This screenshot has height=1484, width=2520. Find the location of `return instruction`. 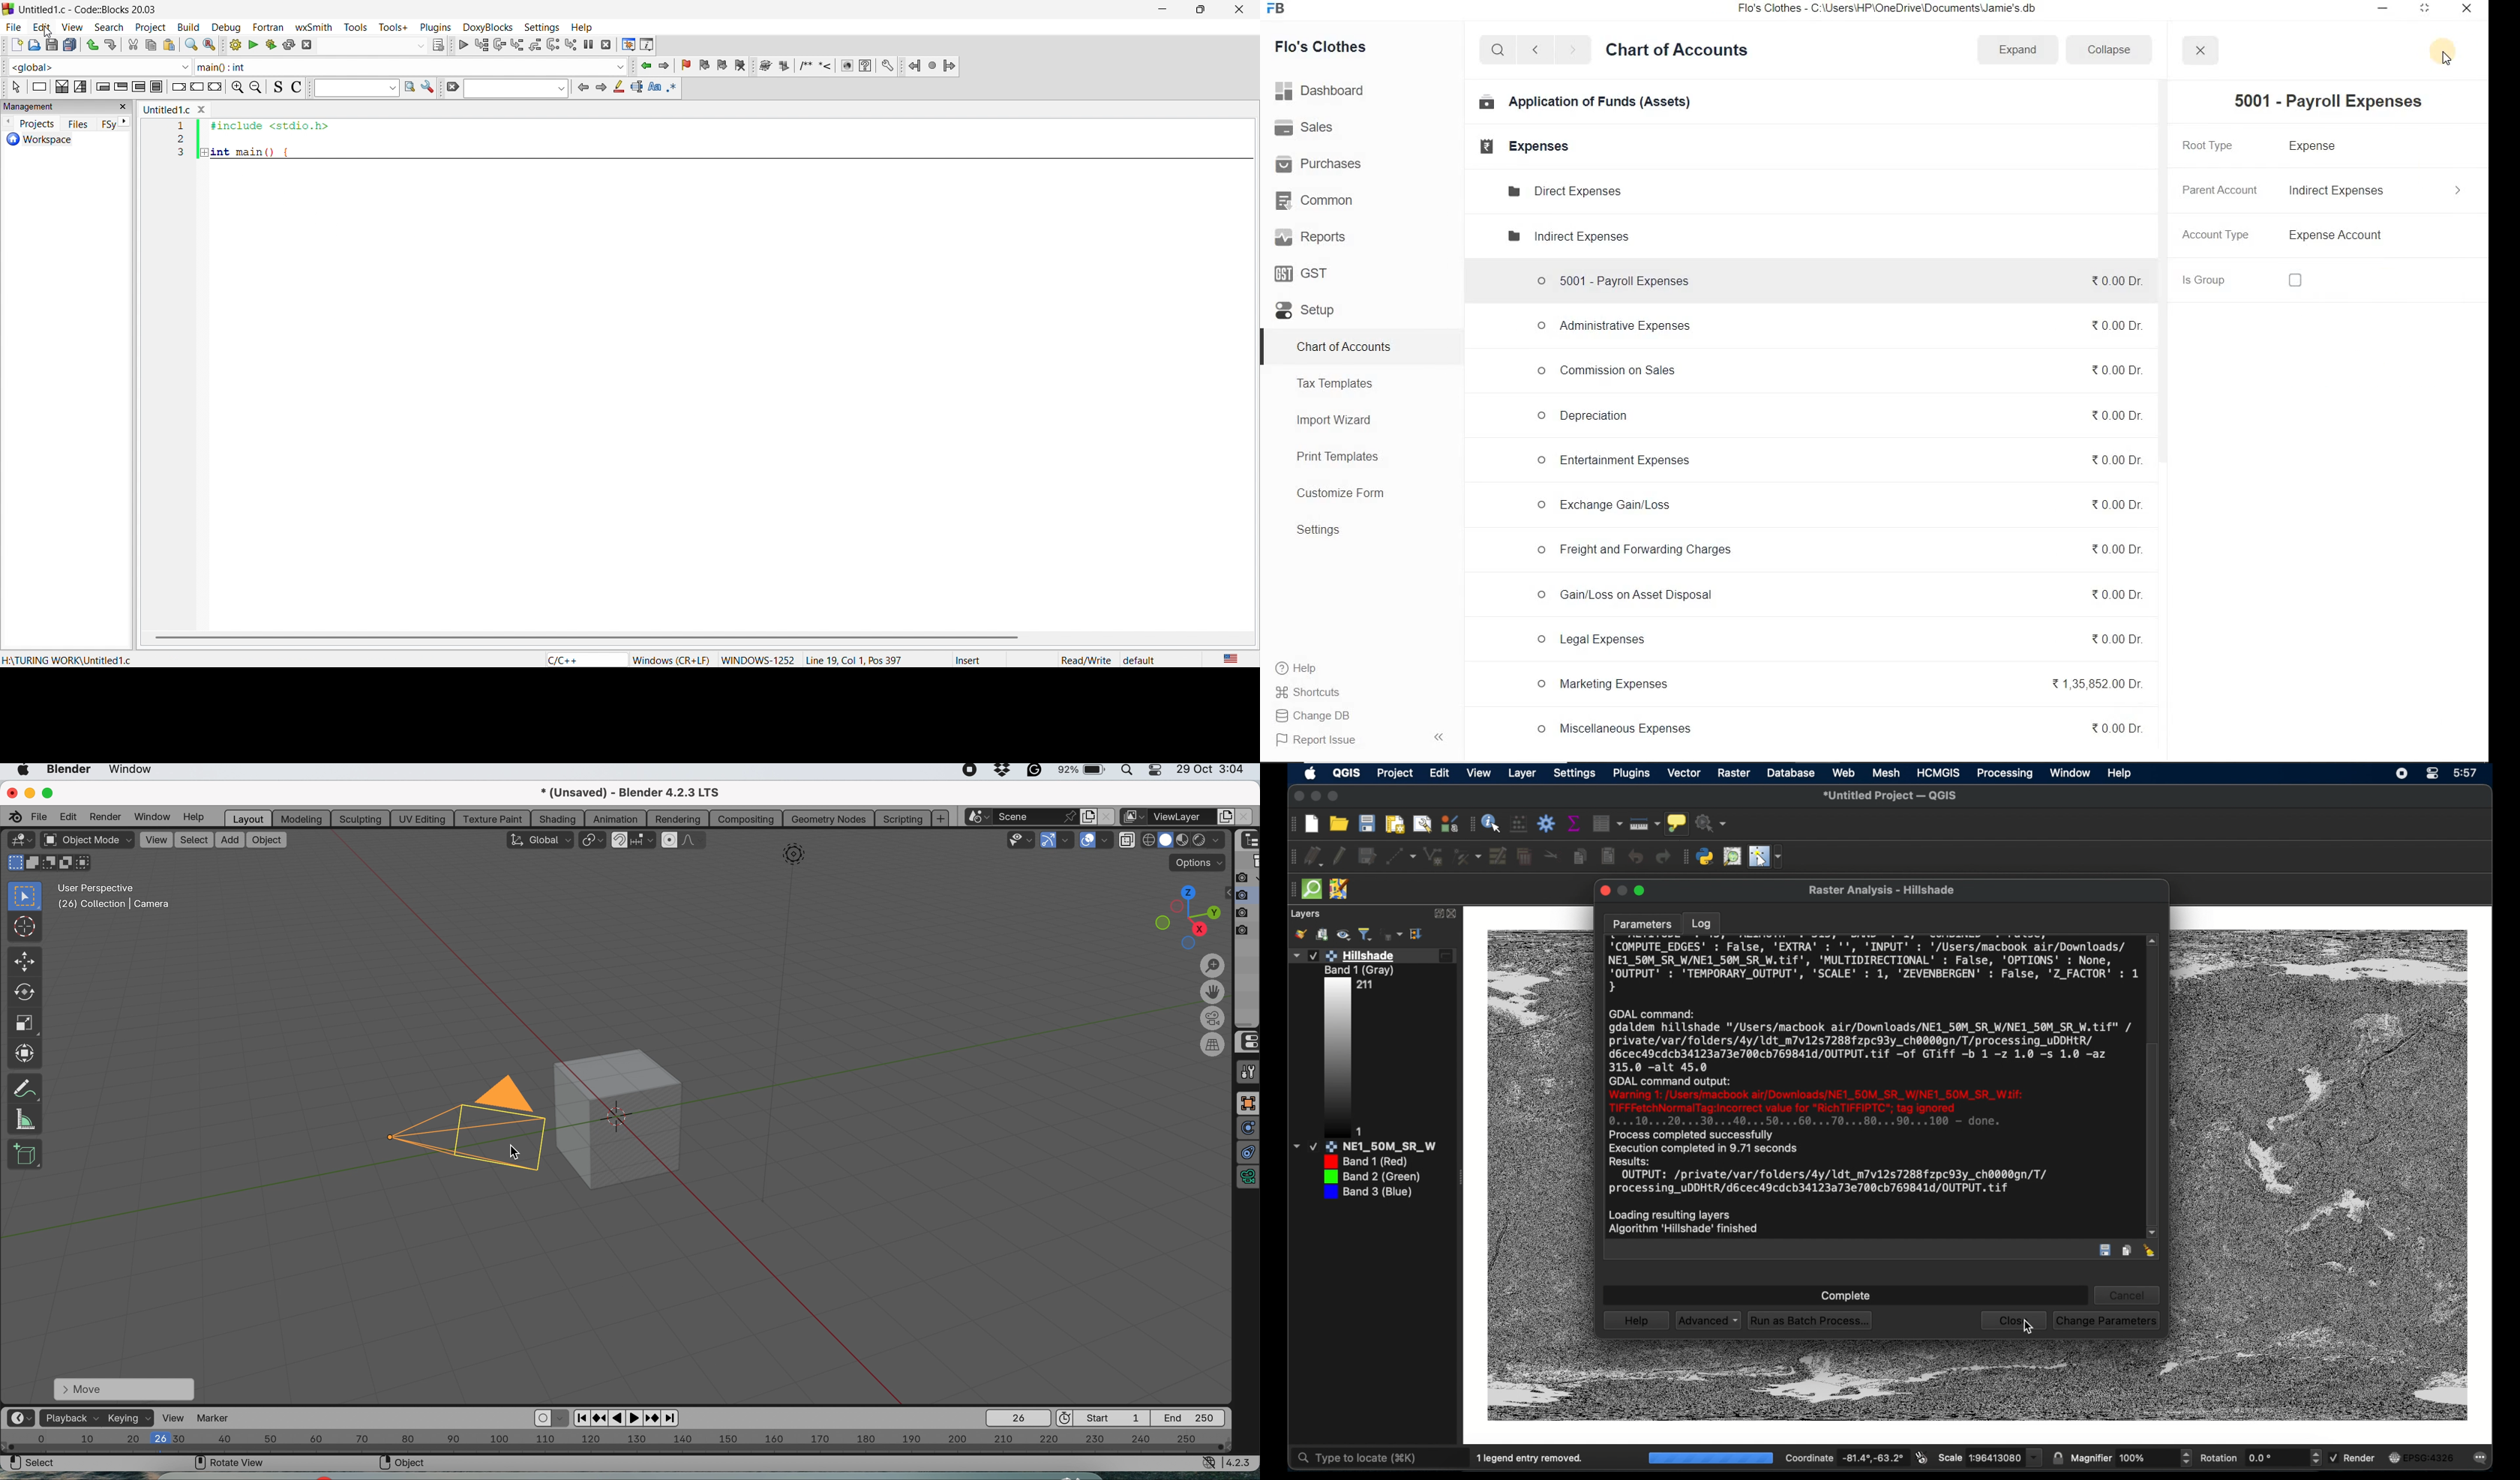

return instruction is located at coordinates (215, 89).